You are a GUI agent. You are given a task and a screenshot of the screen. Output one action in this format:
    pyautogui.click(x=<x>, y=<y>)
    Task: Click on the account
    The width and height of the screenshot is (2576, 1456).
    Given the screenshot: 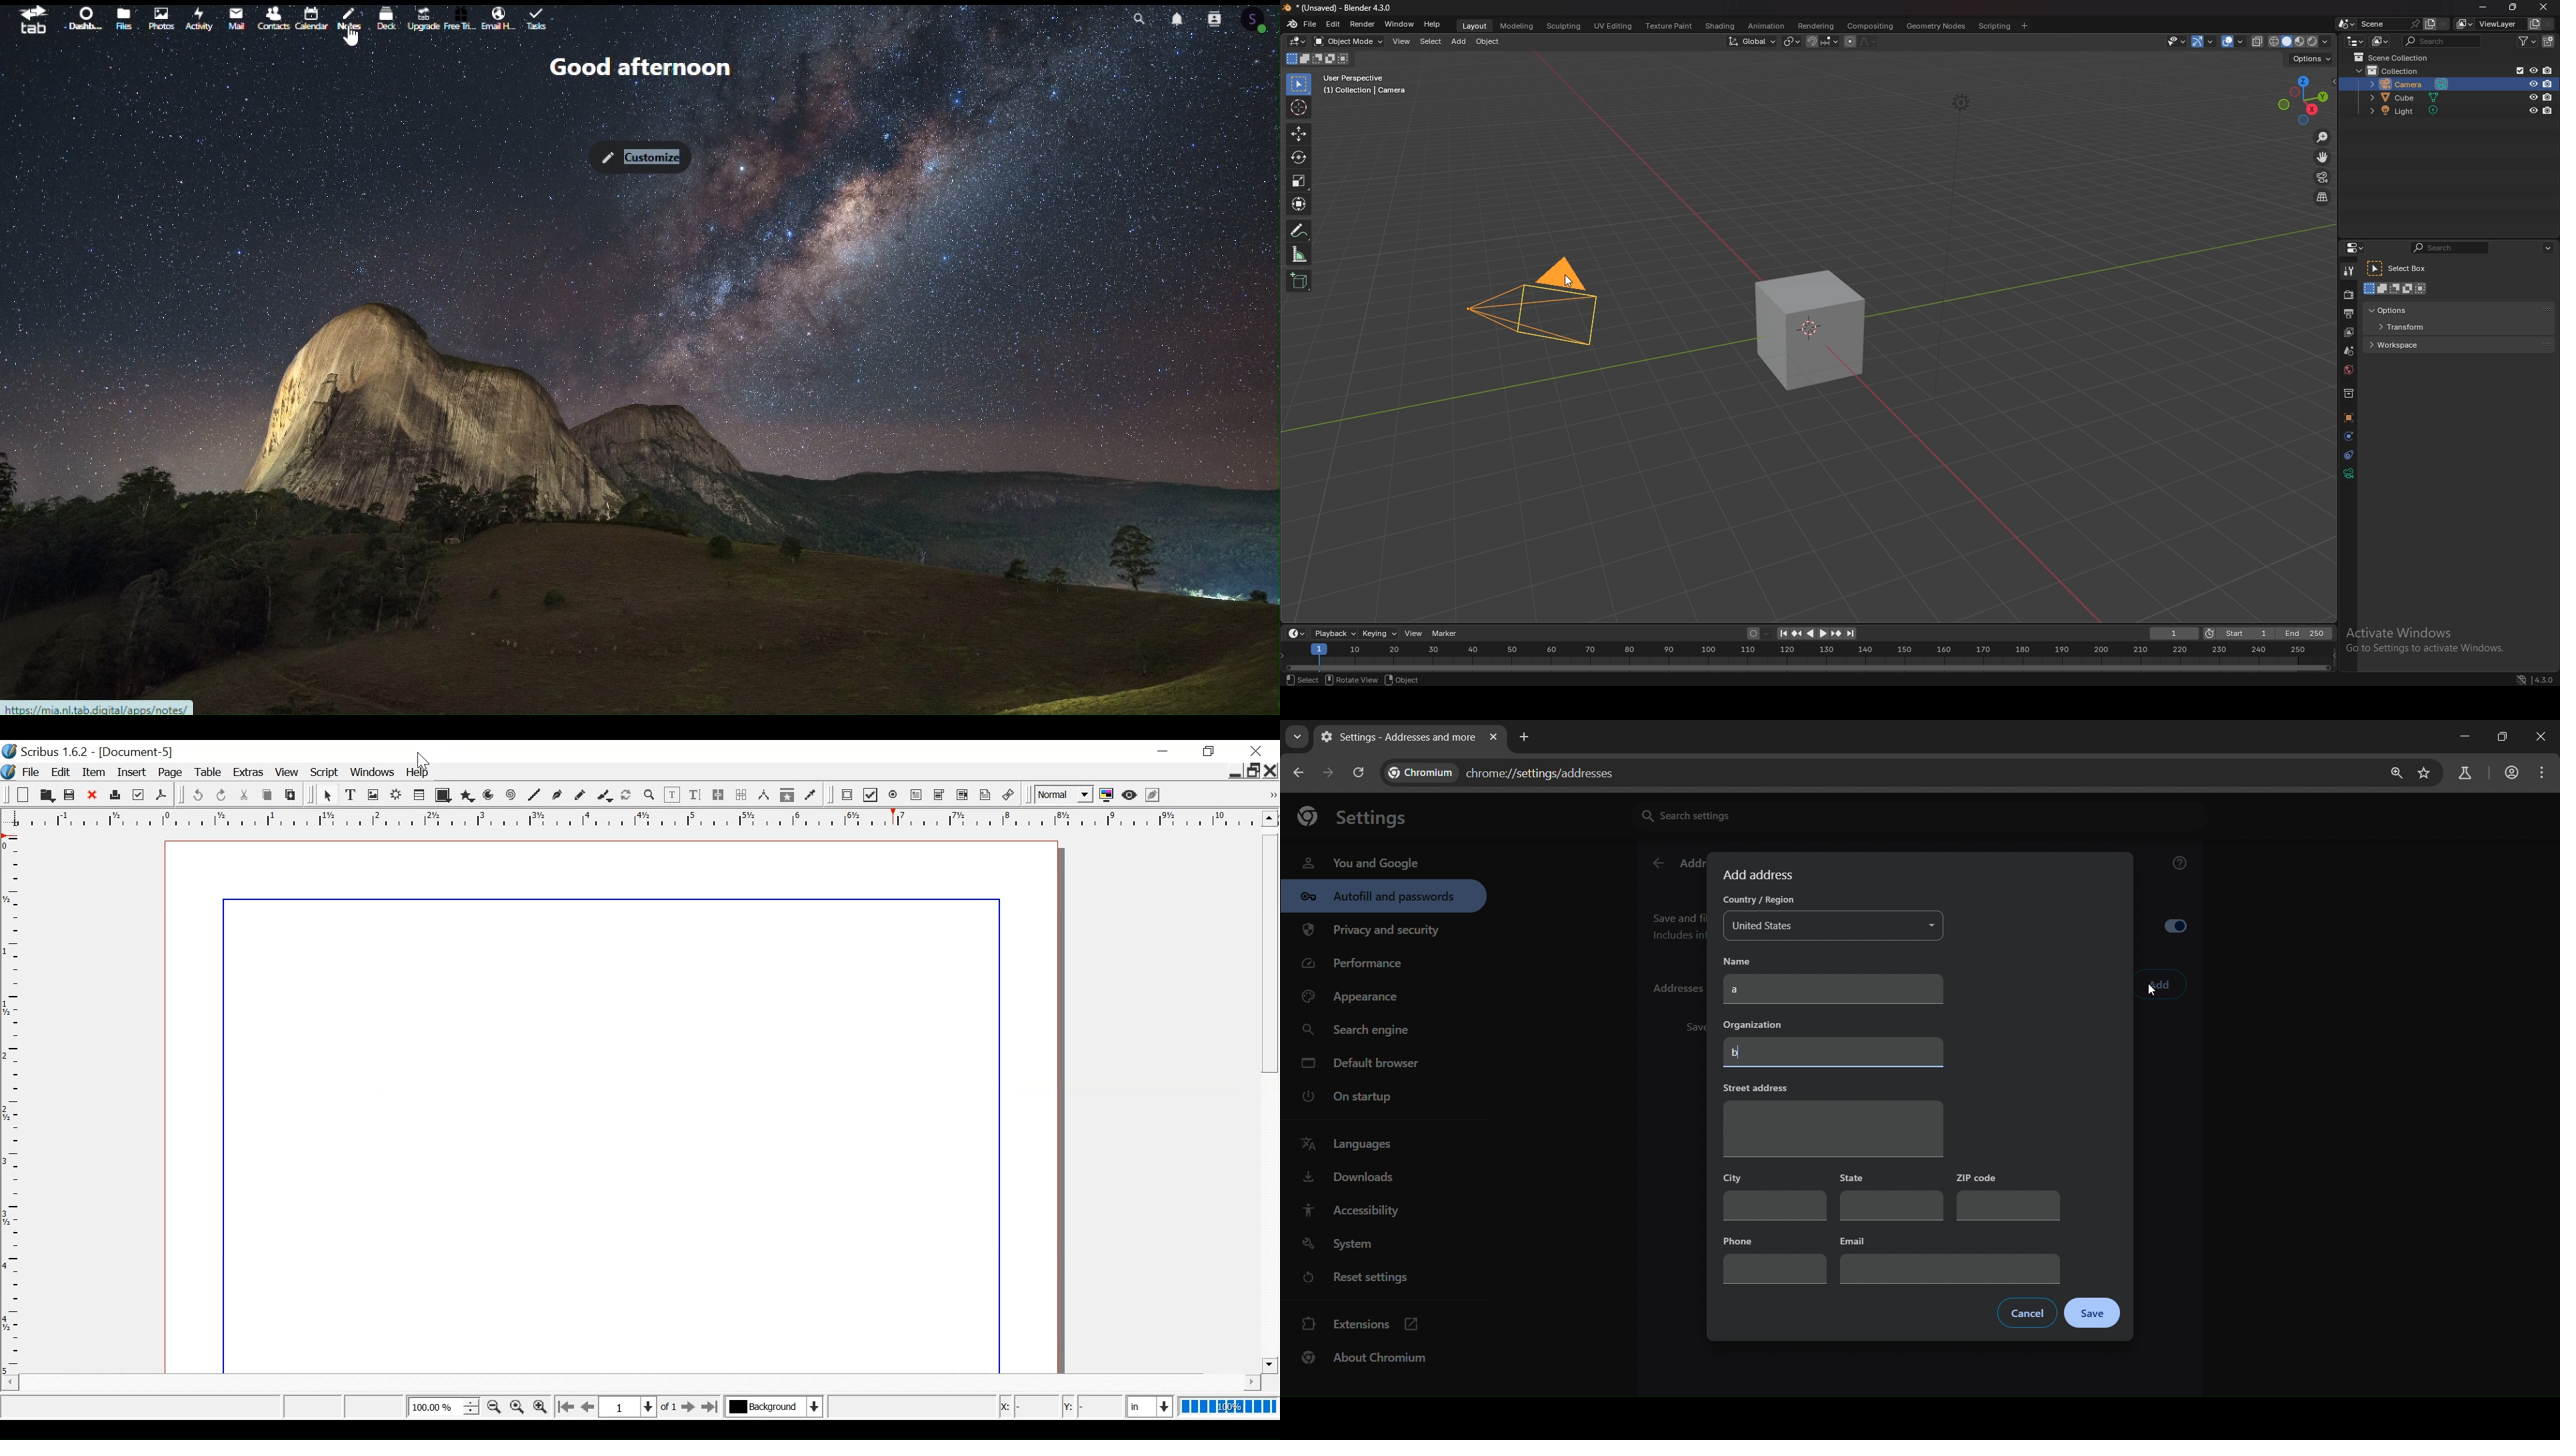 What is the action you would take?
    pyautogui.click(x=2509, y=774)
    